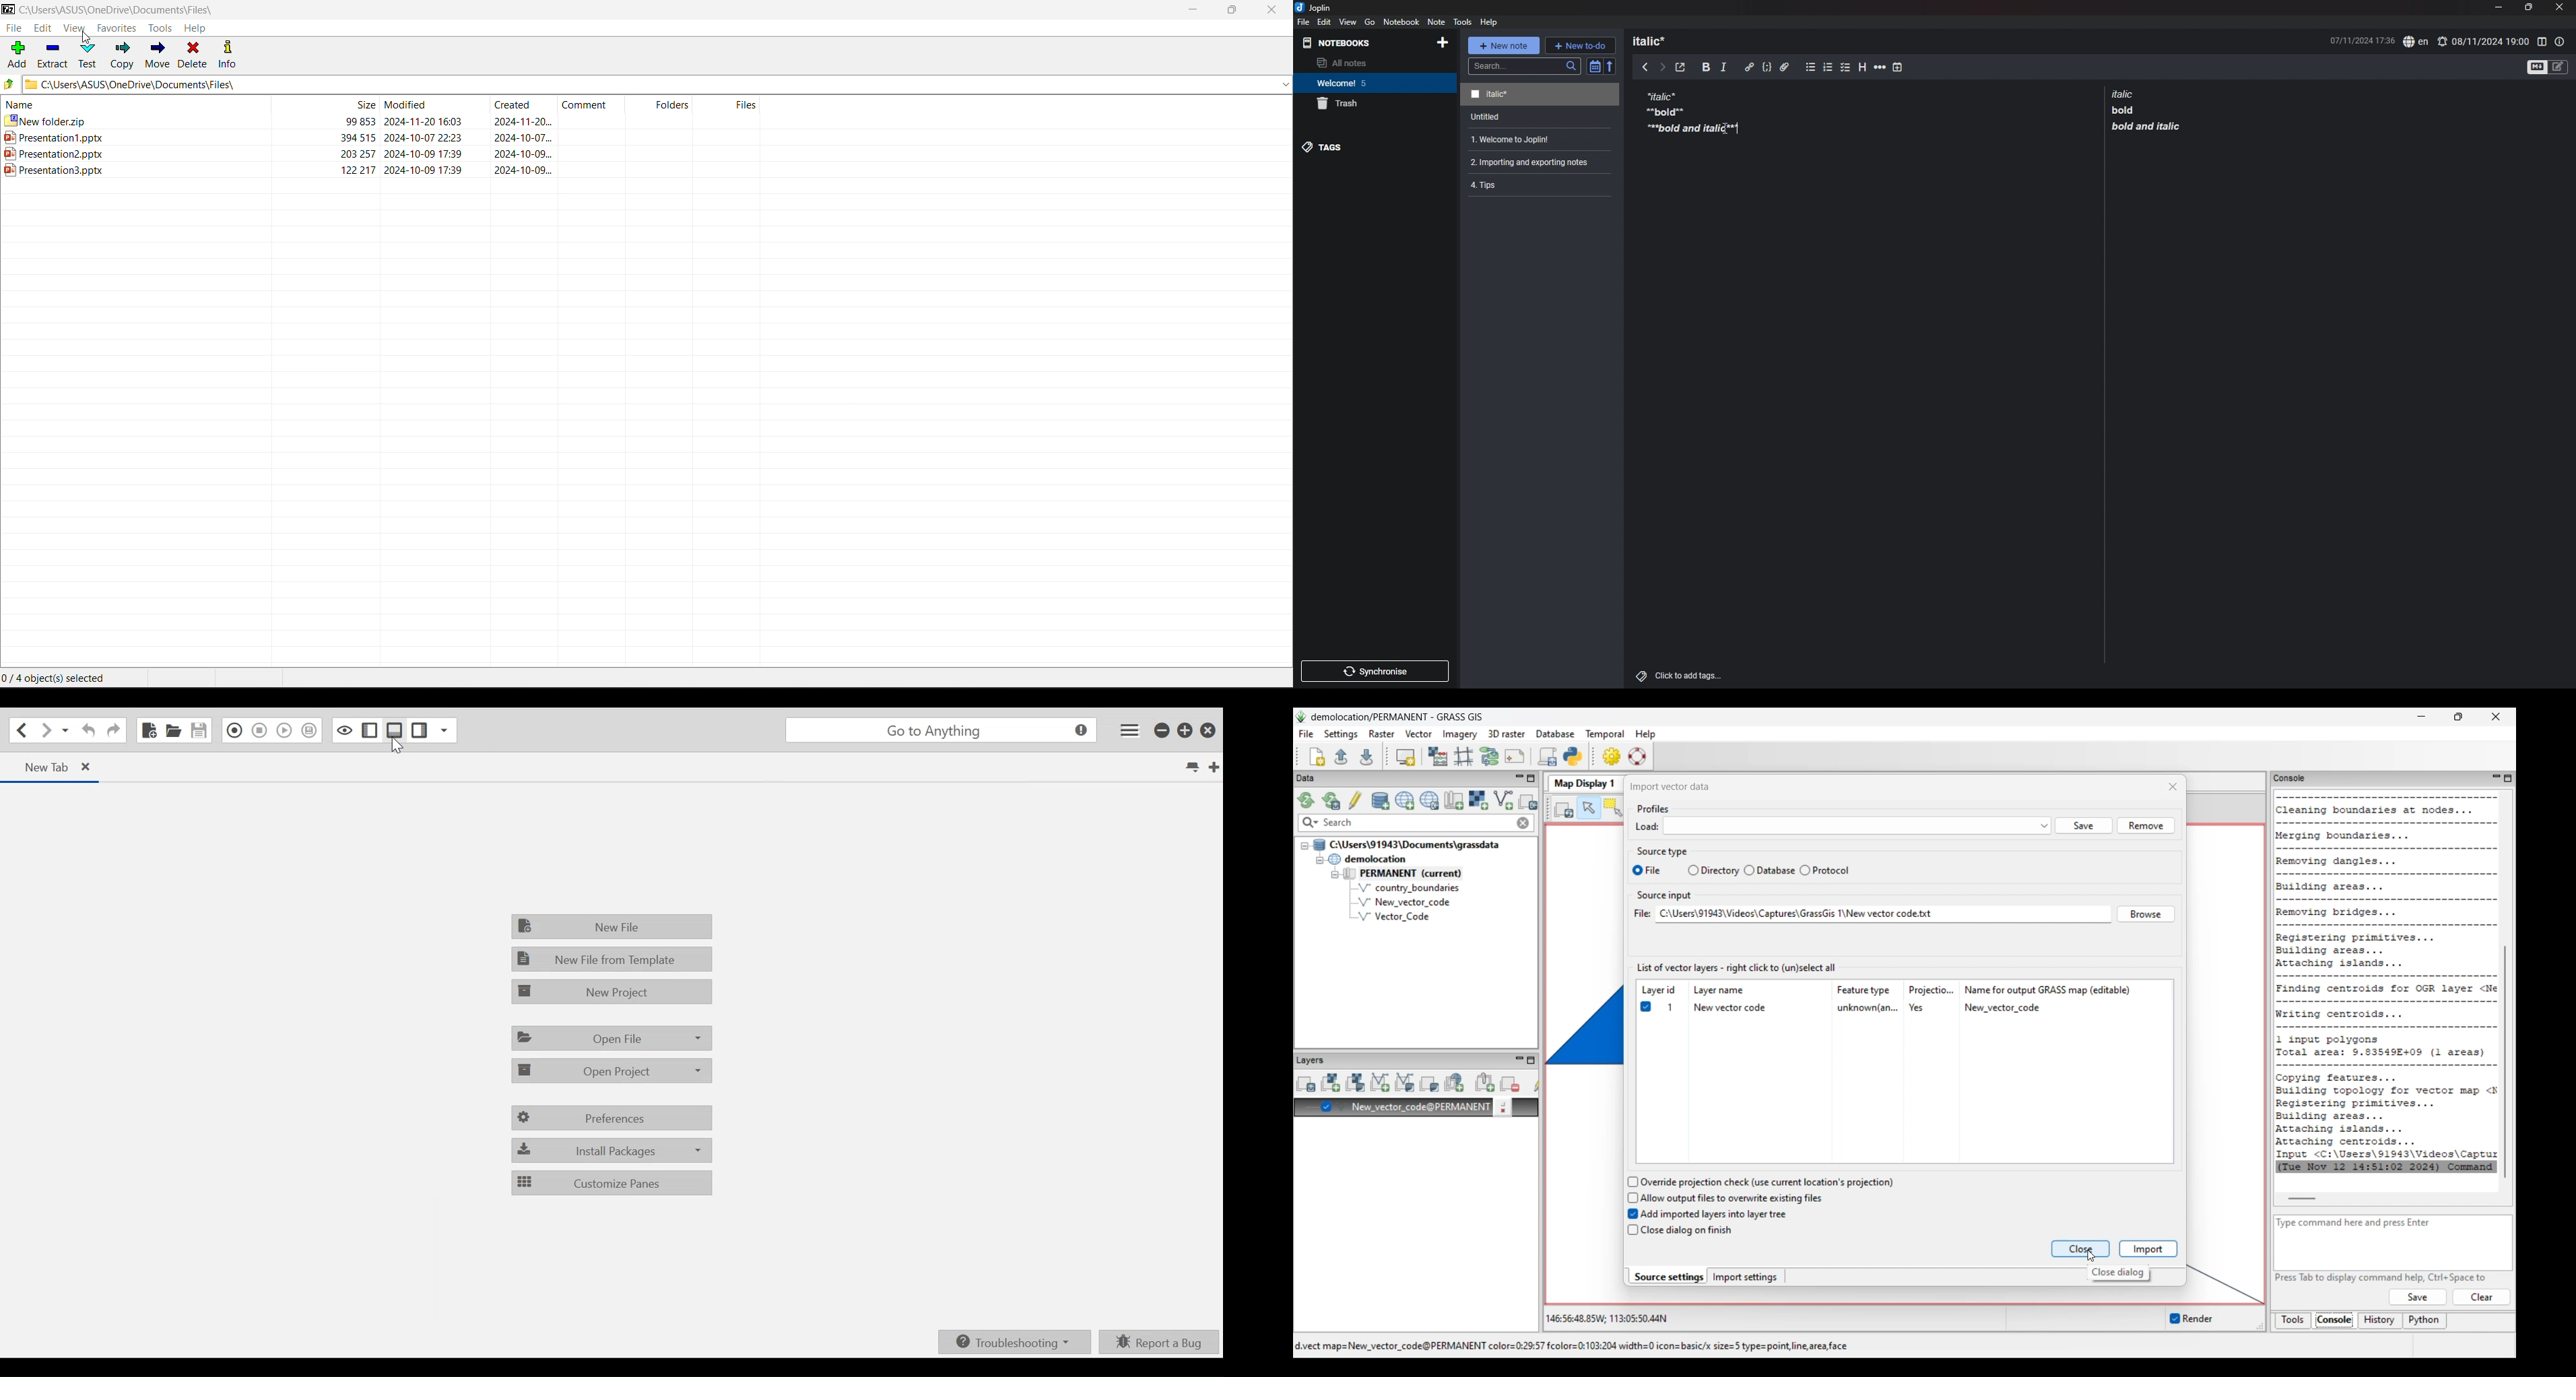 The height and width of the screenshot is (1400, 2576). I want to click on minimize, so click(2498, 7).